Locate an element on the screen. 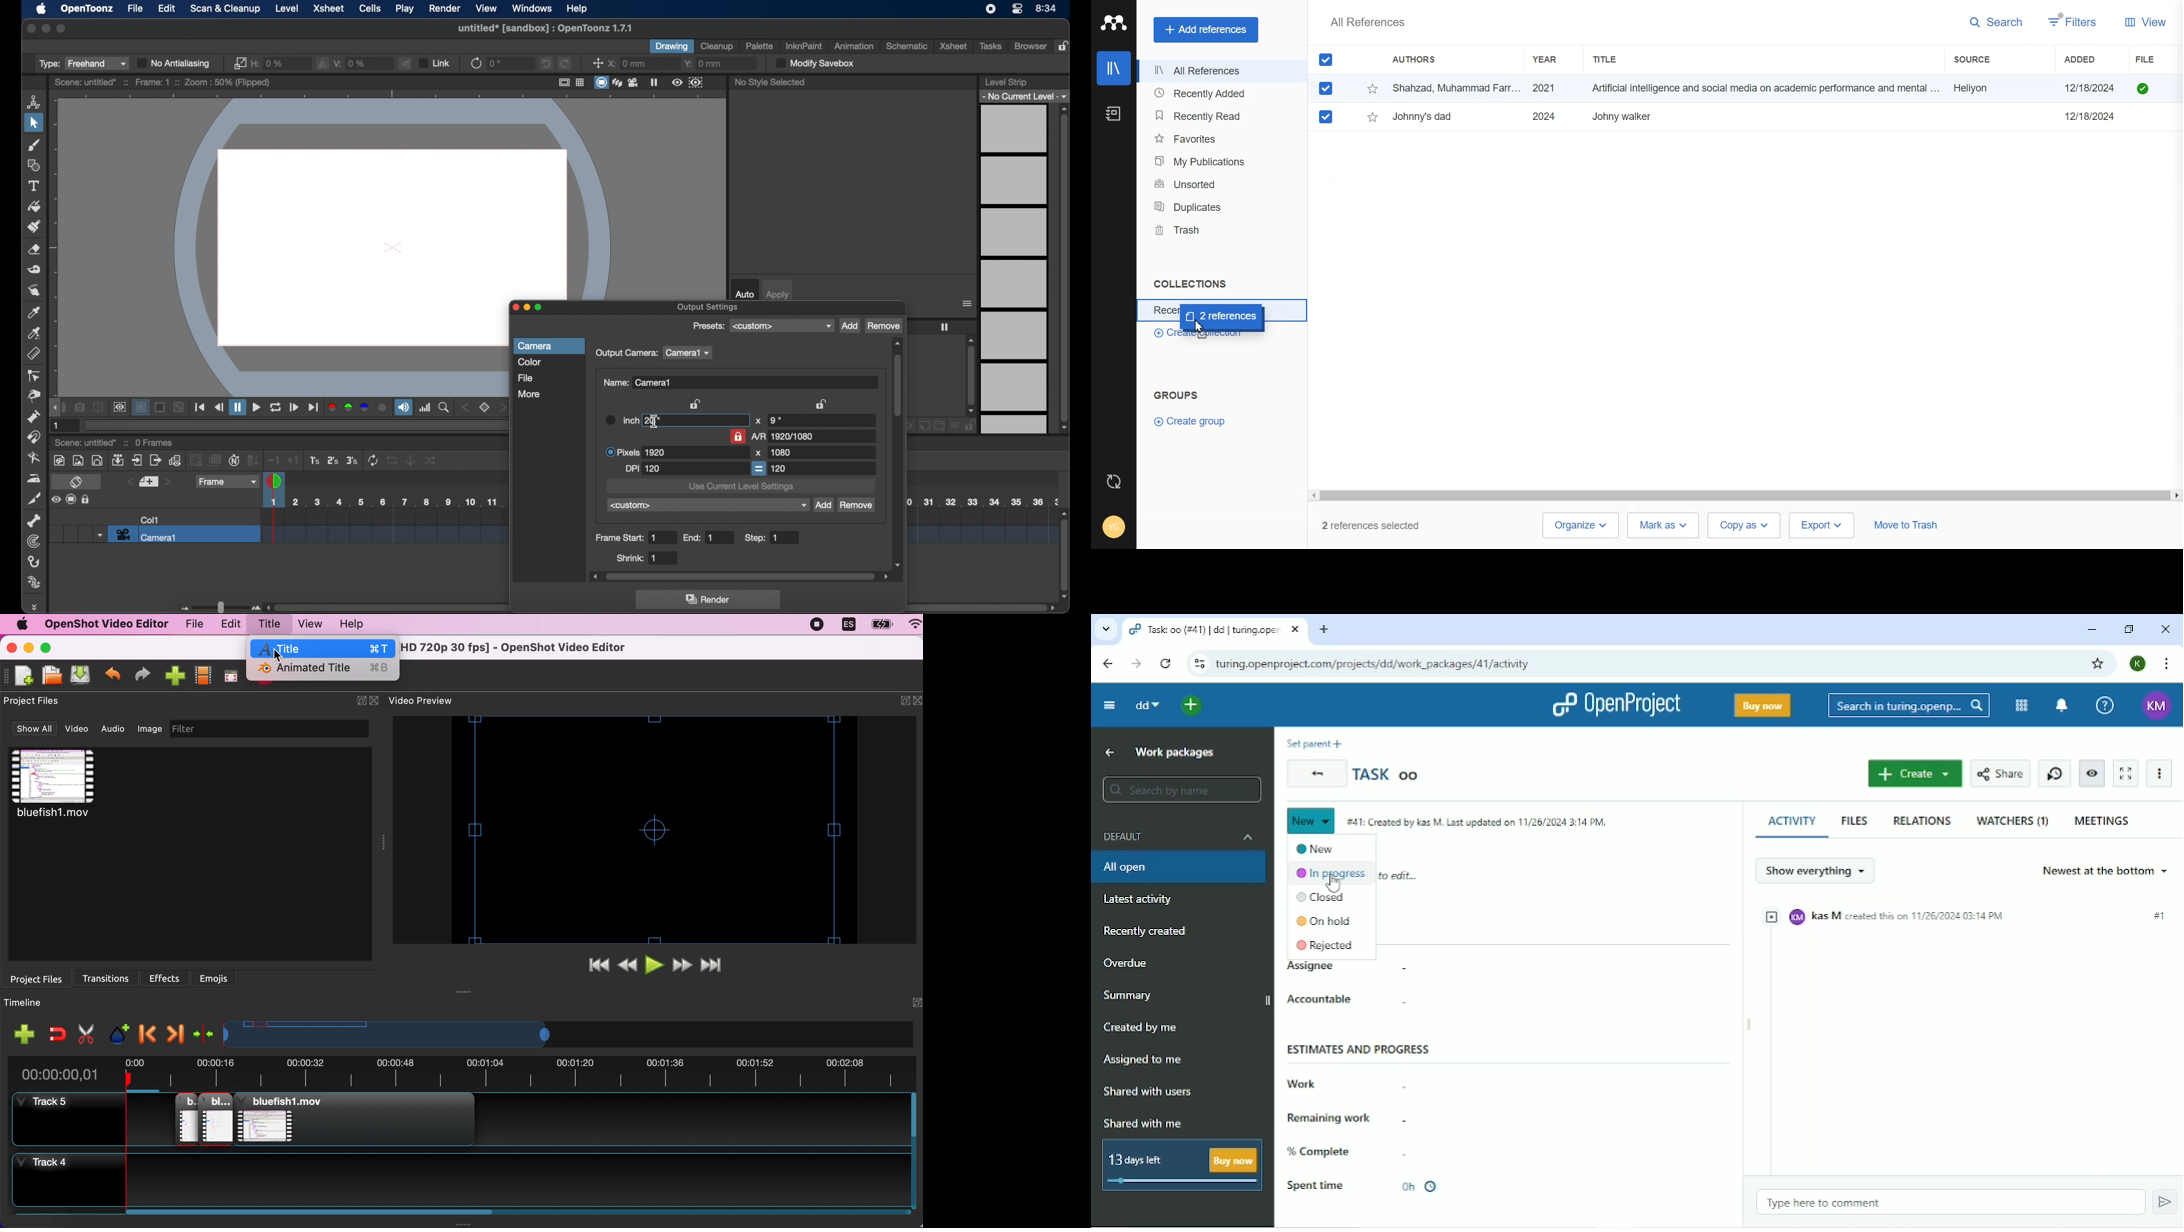 This screenshot has height=1232, width=2184. Summary is located at coordinates (1184, 998).